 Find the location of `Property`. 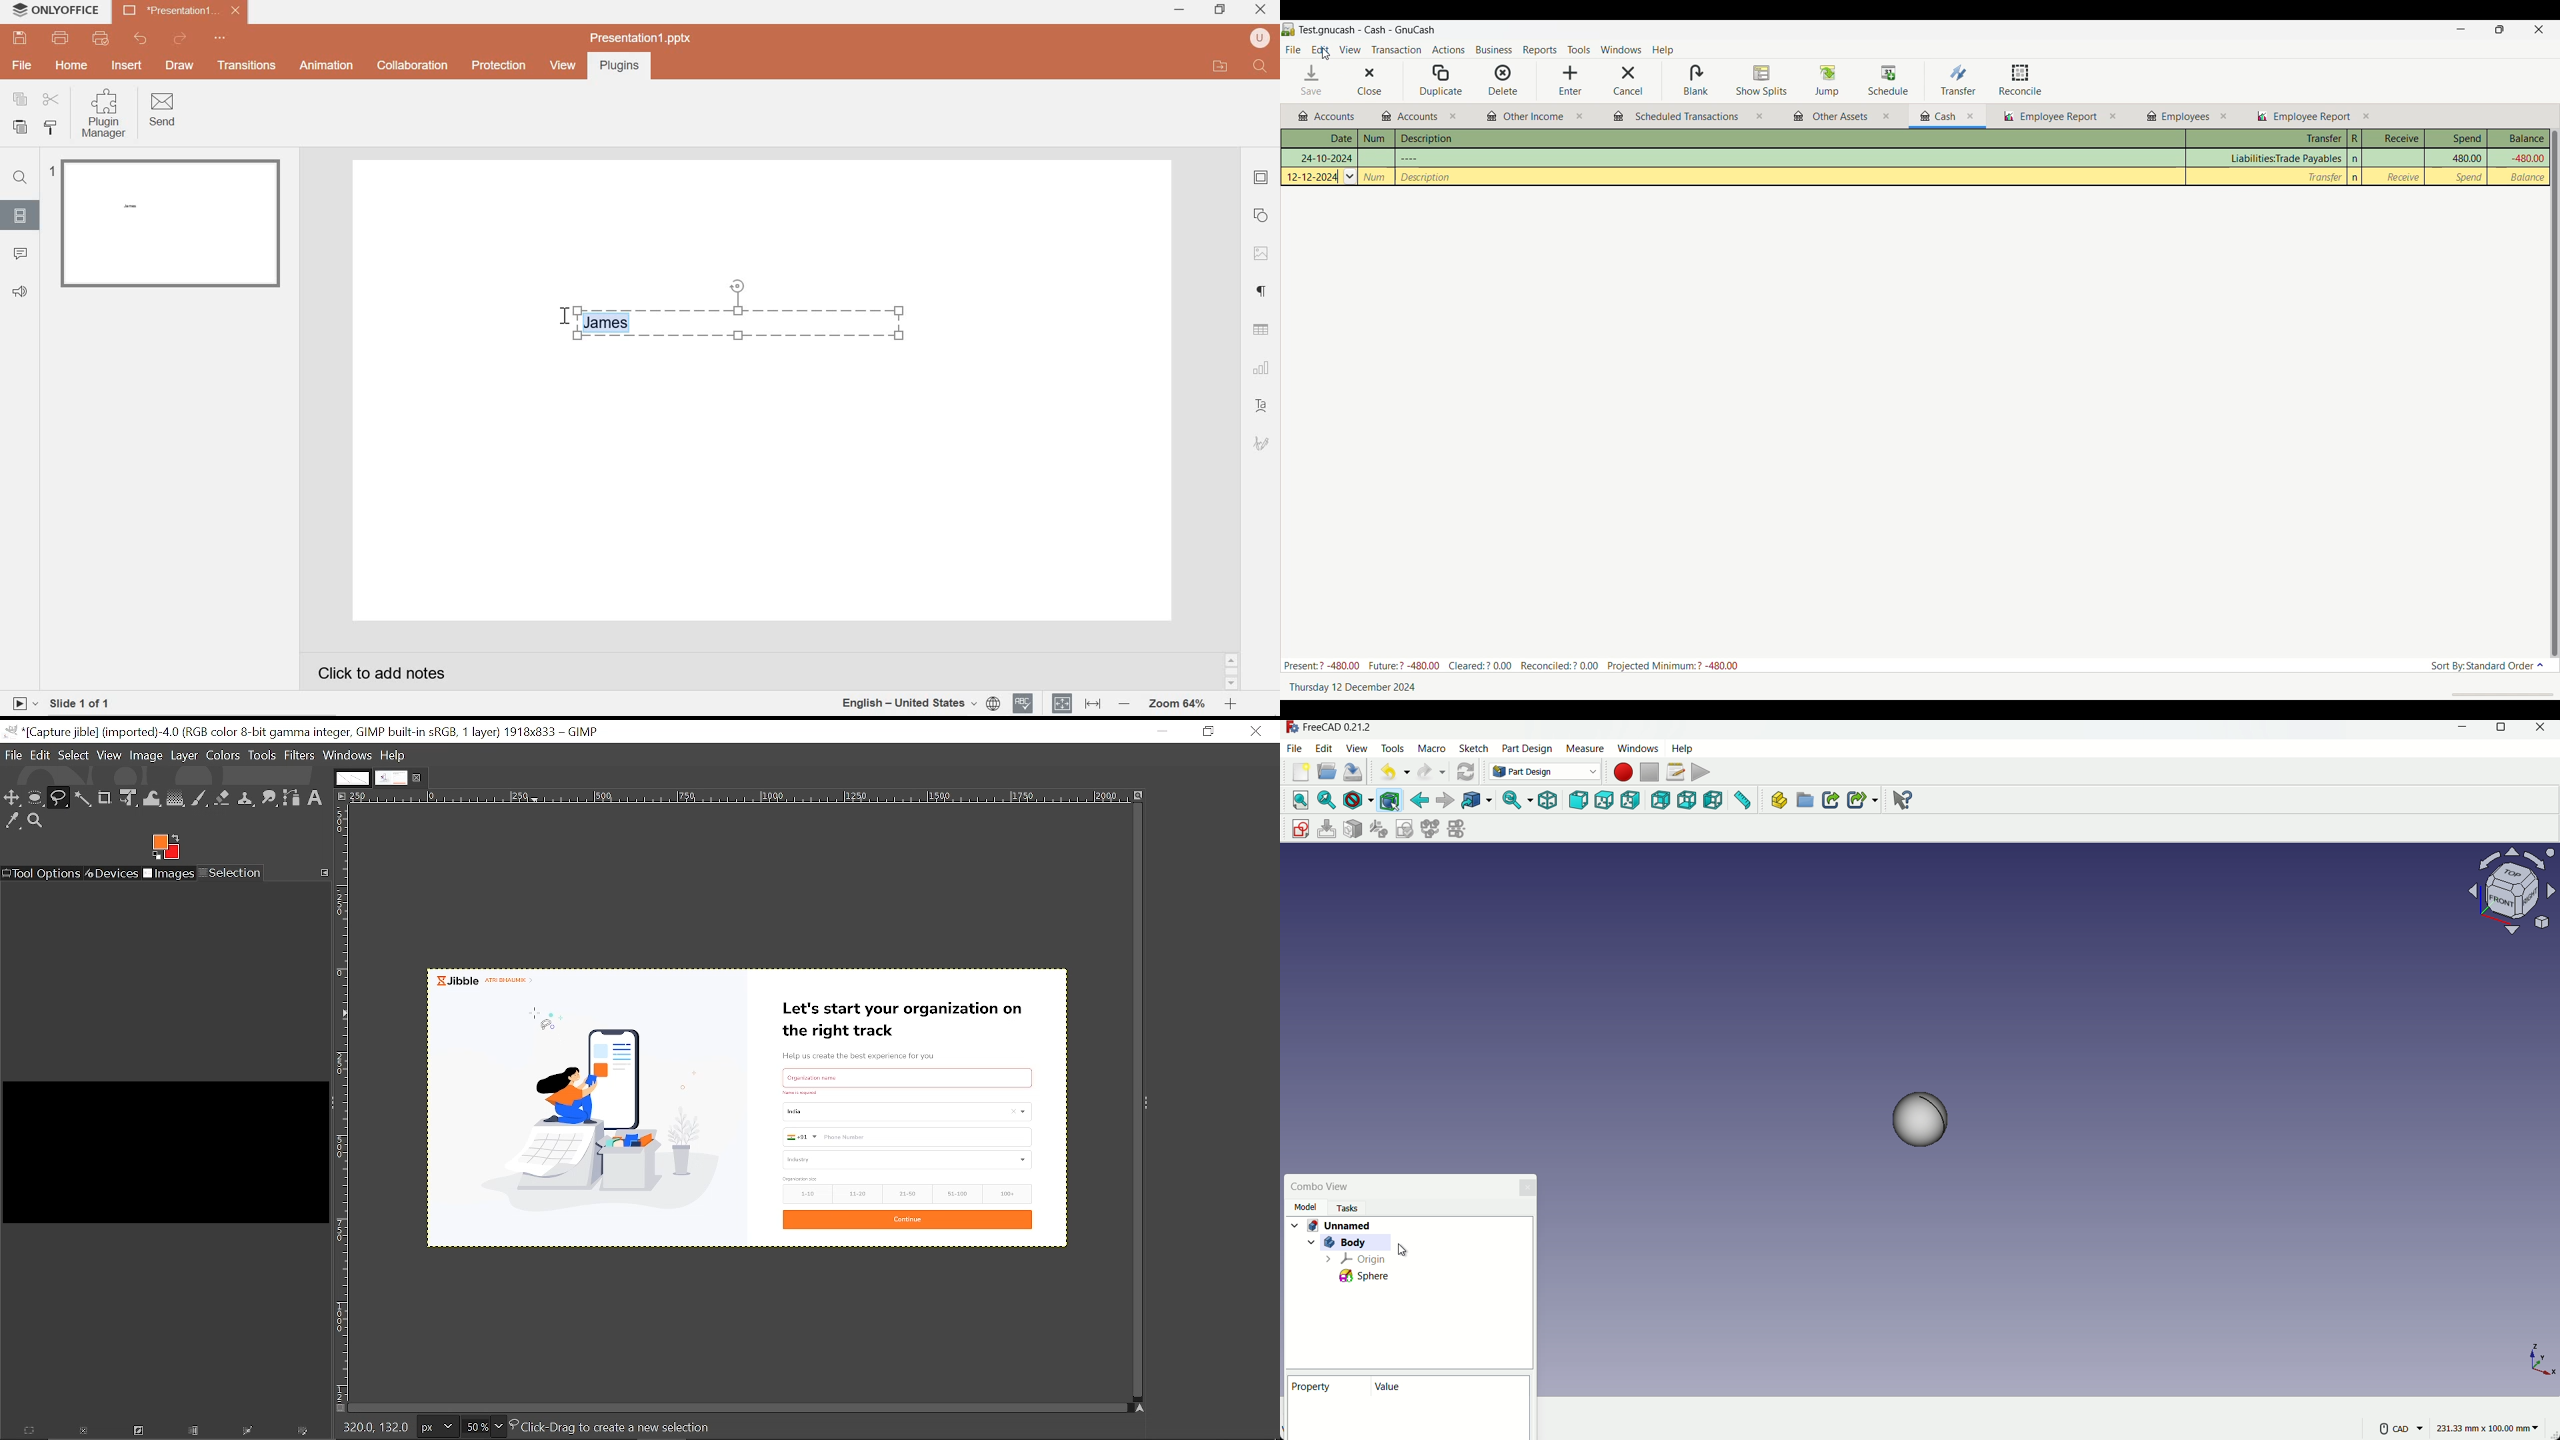

Property is located at coordinates (1317, 1385).